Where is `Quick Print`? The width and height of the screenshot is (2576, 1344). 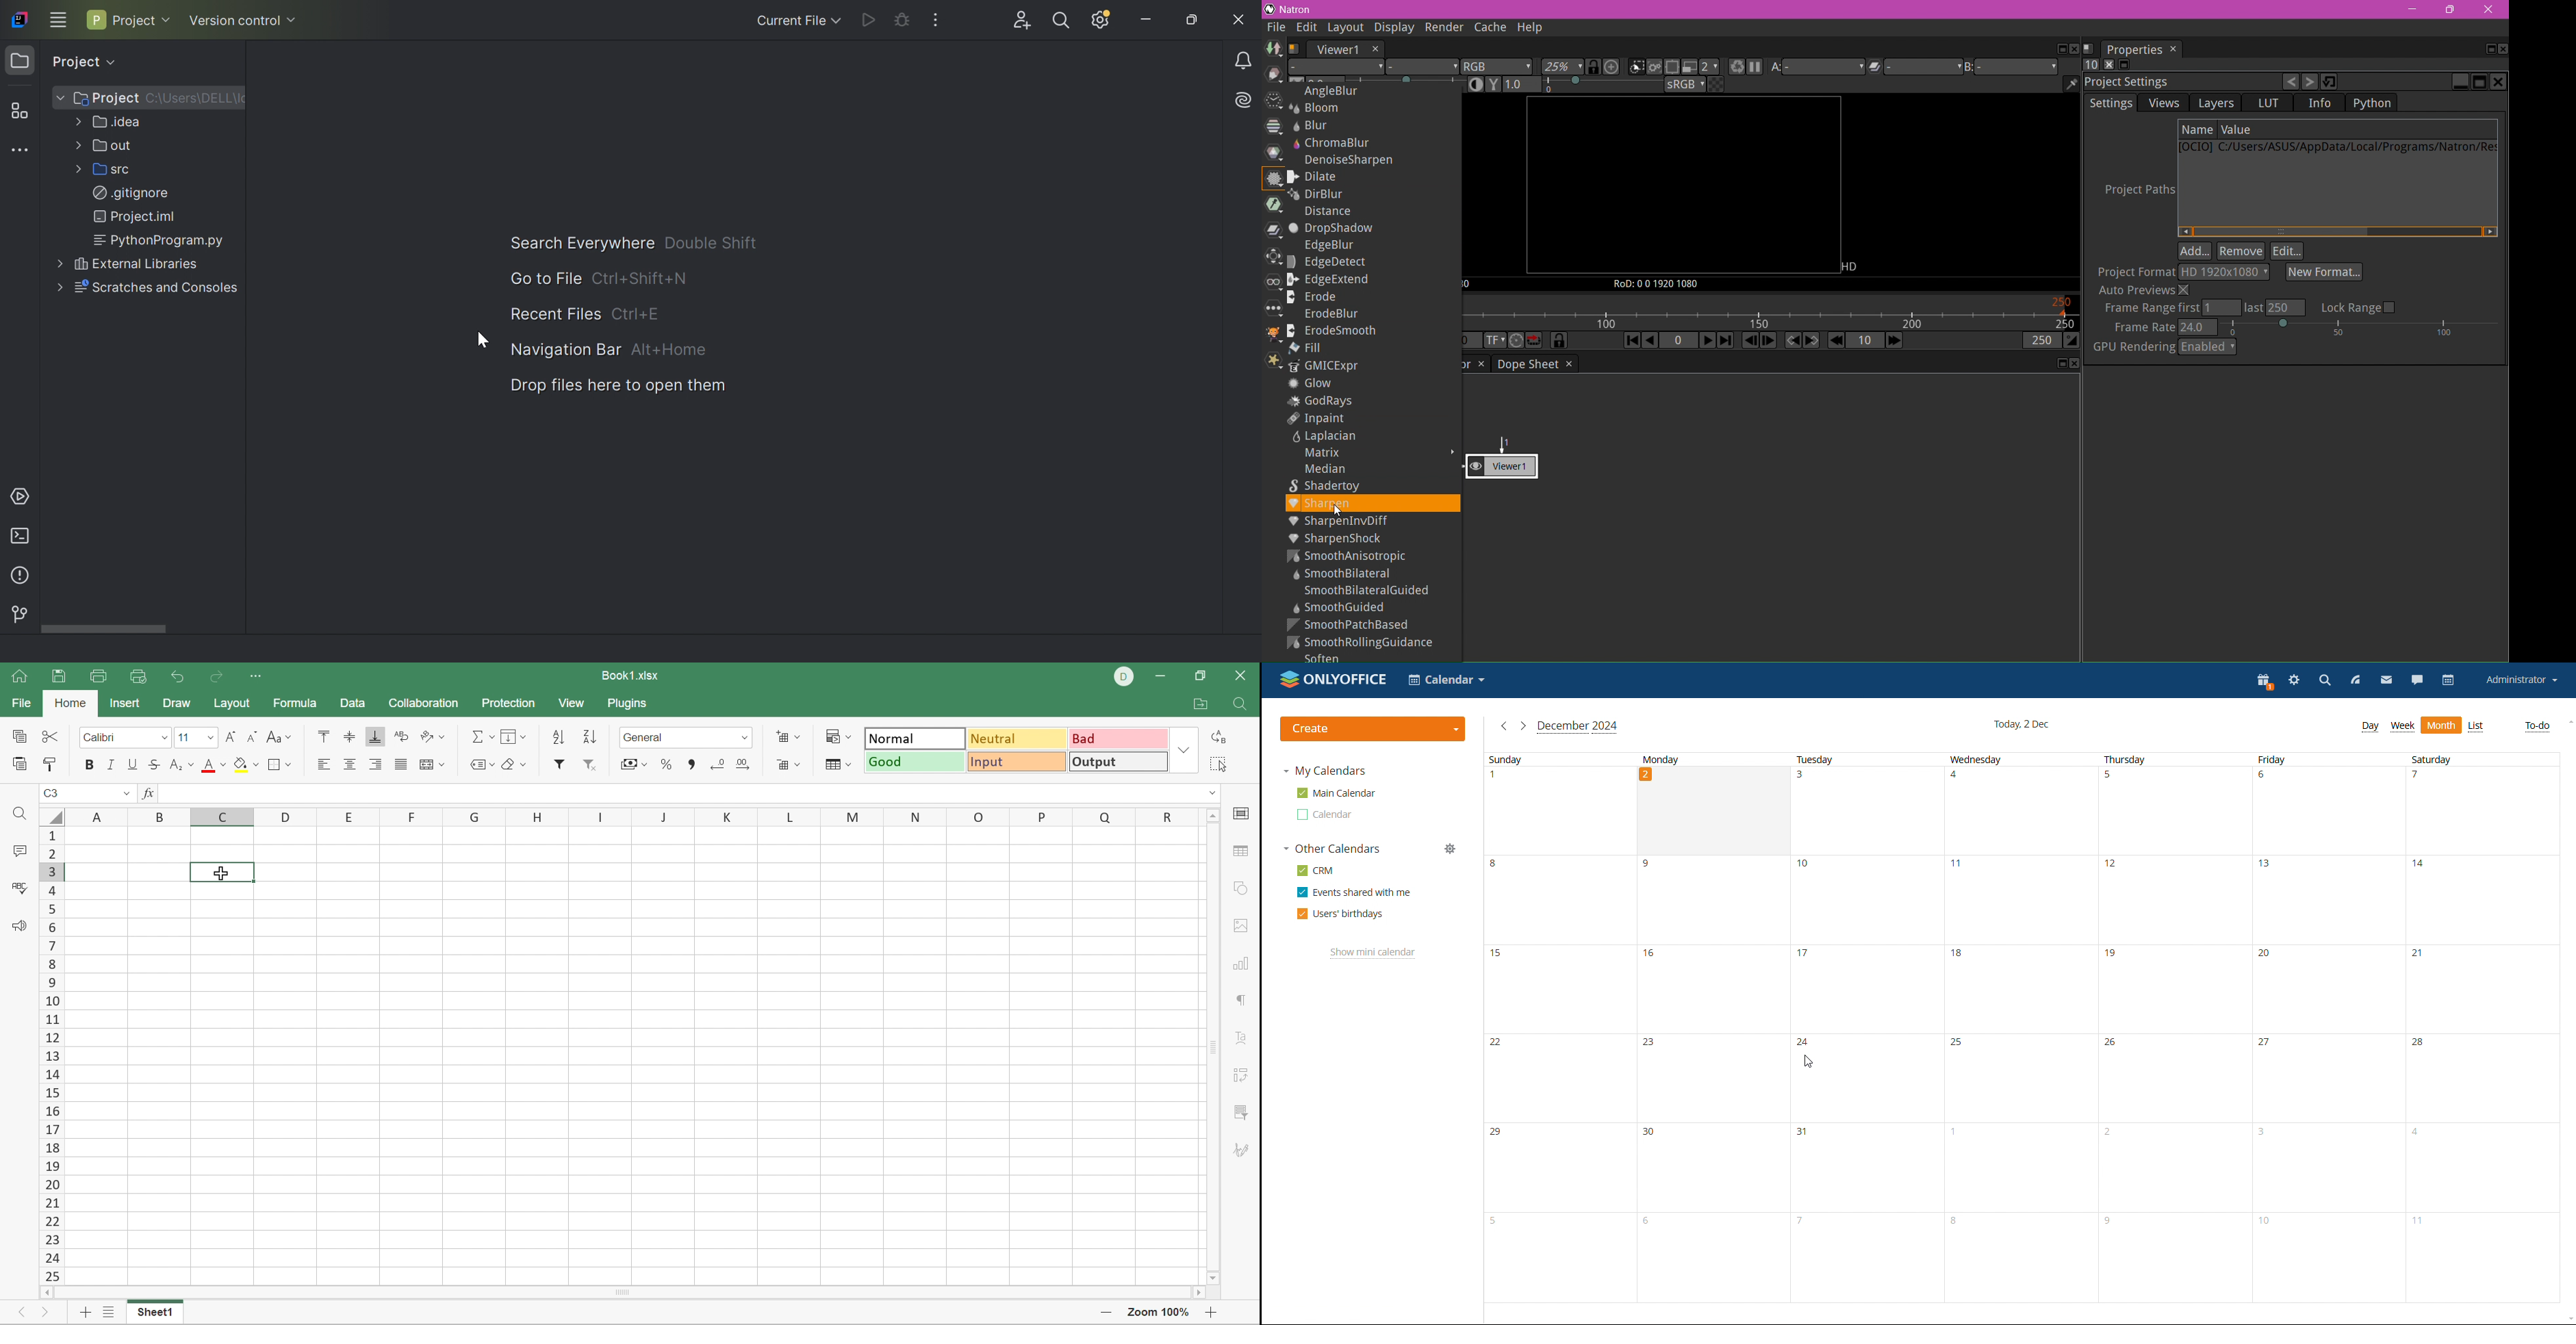
Quick Print is located at coordinates (140, 677).